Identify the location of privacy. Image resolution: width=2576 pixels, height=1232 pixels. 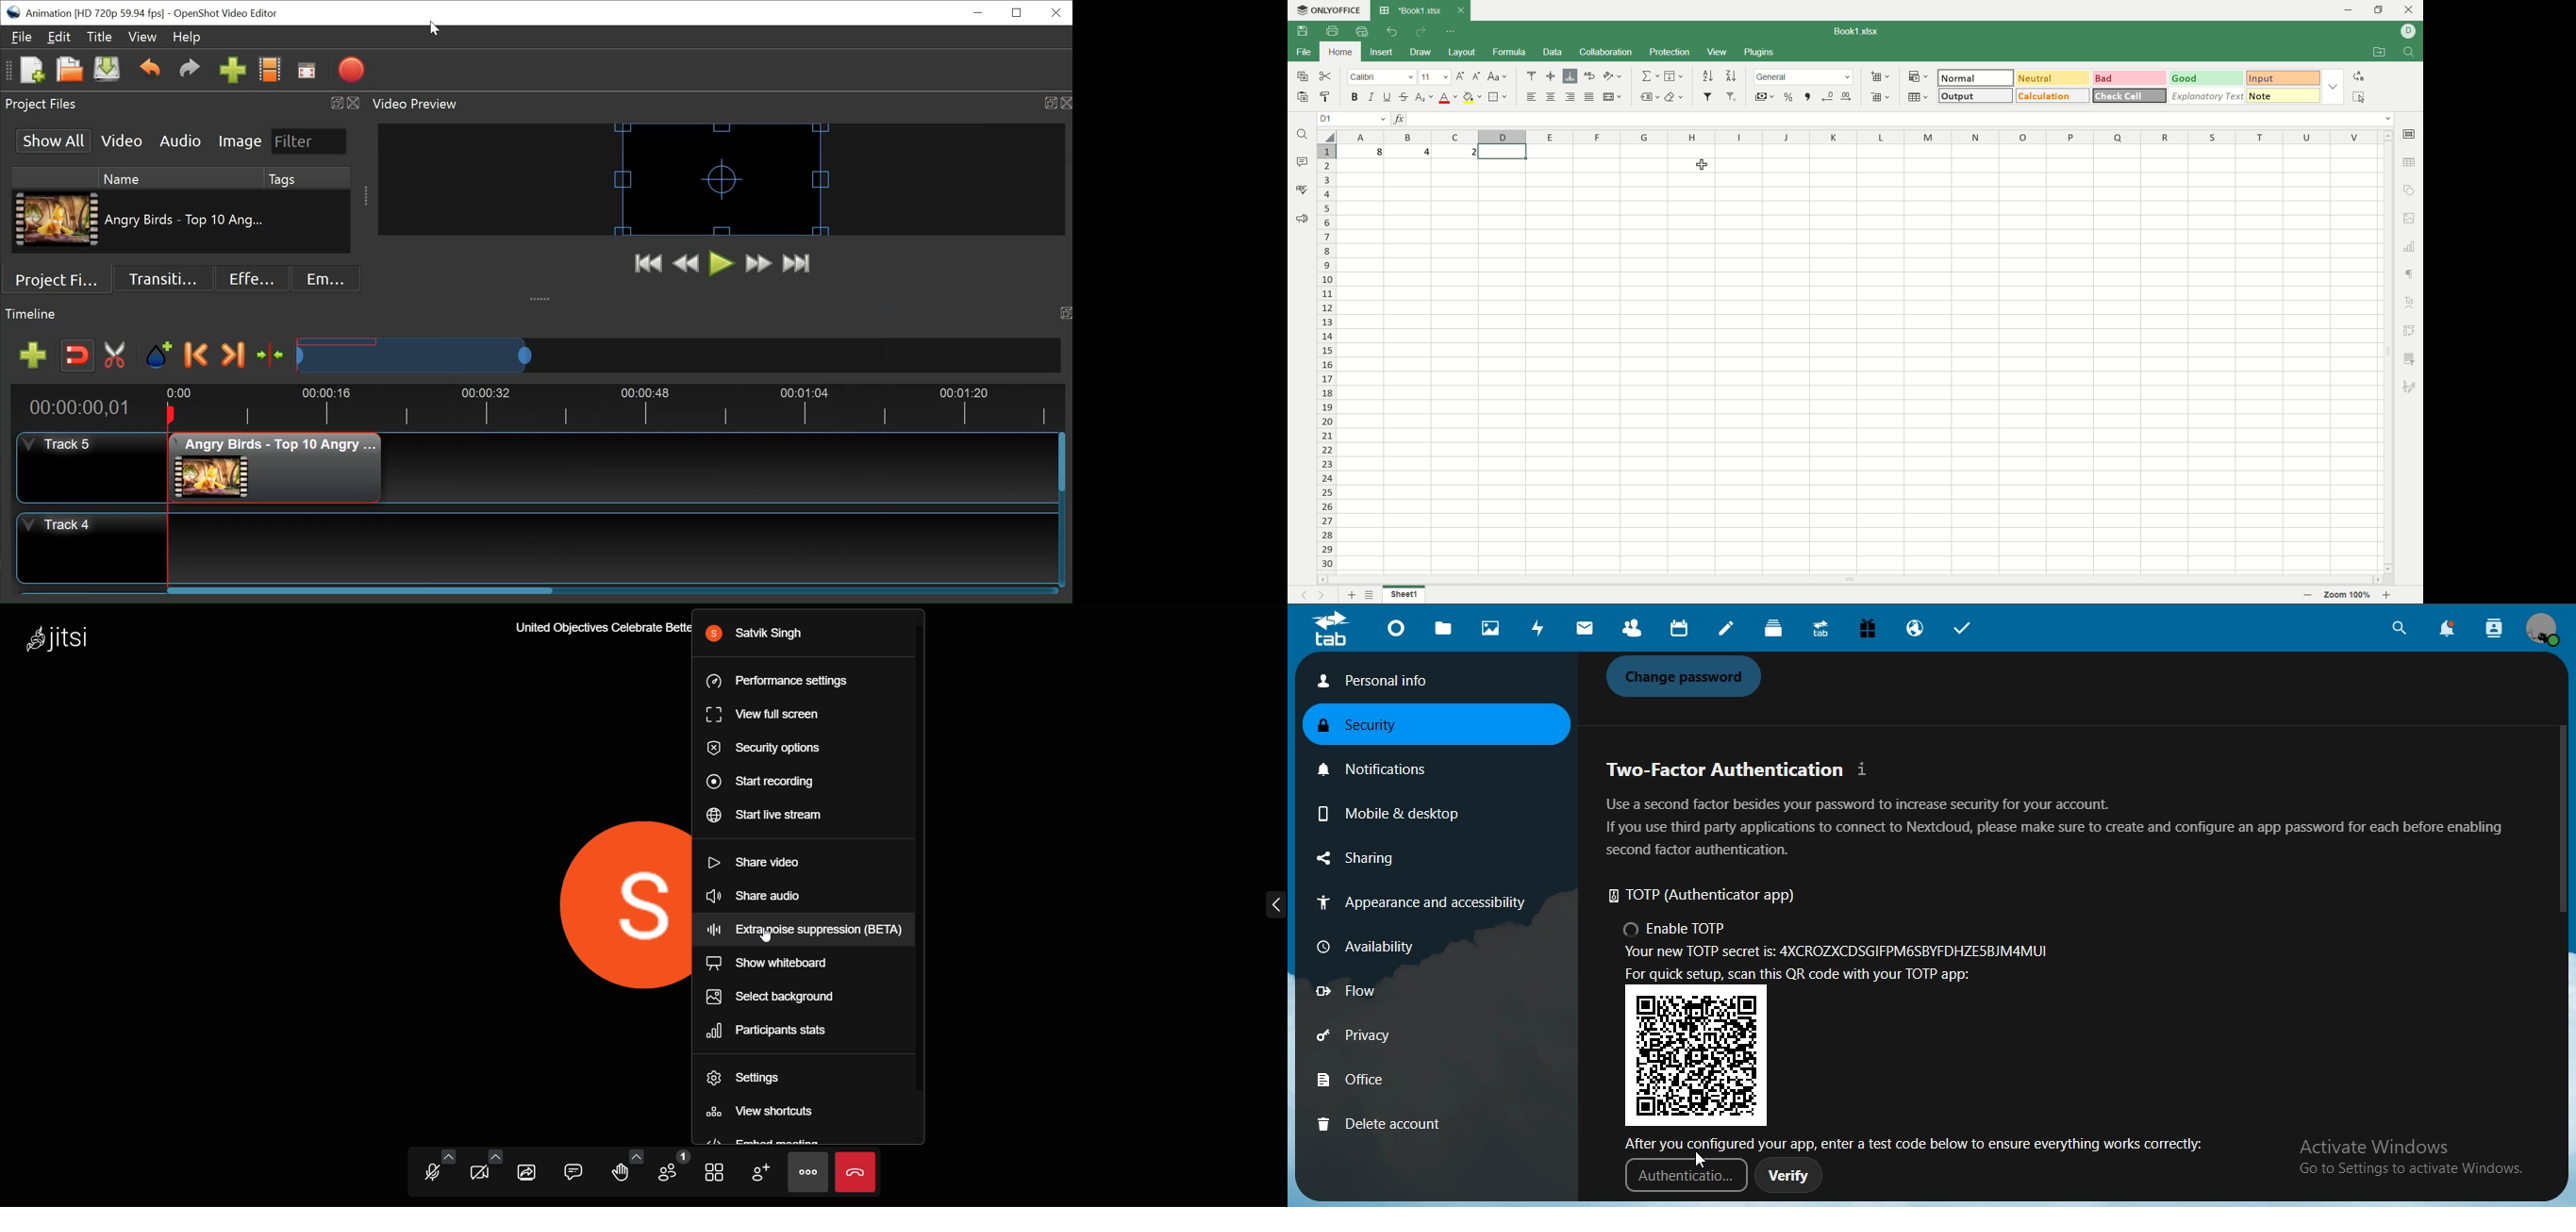
(1380, 1038).